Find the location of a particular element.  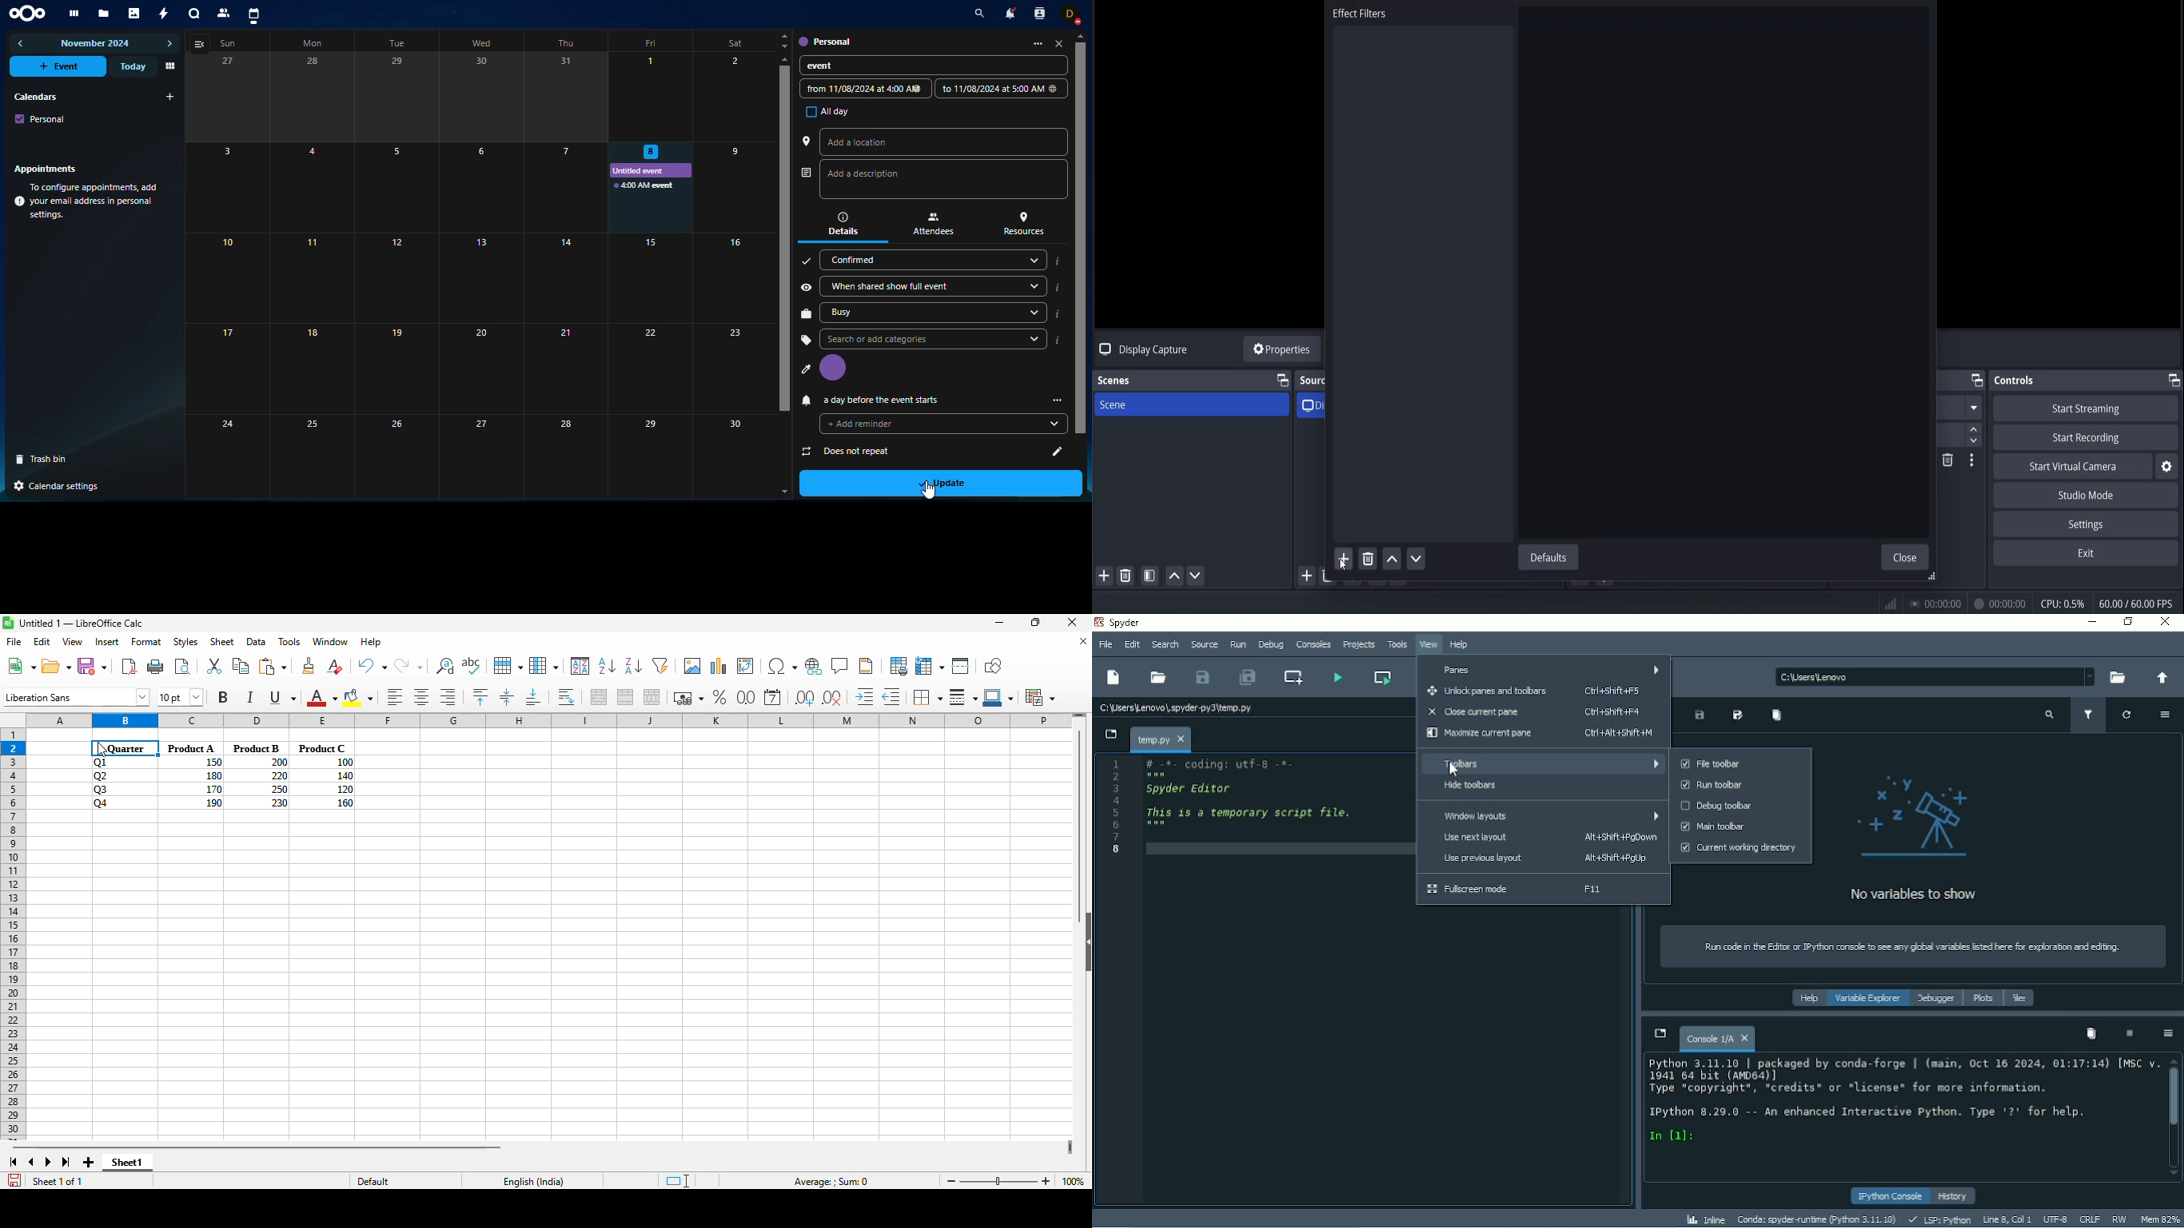

Fullscreen mode is located at coordinates (1542, 889).